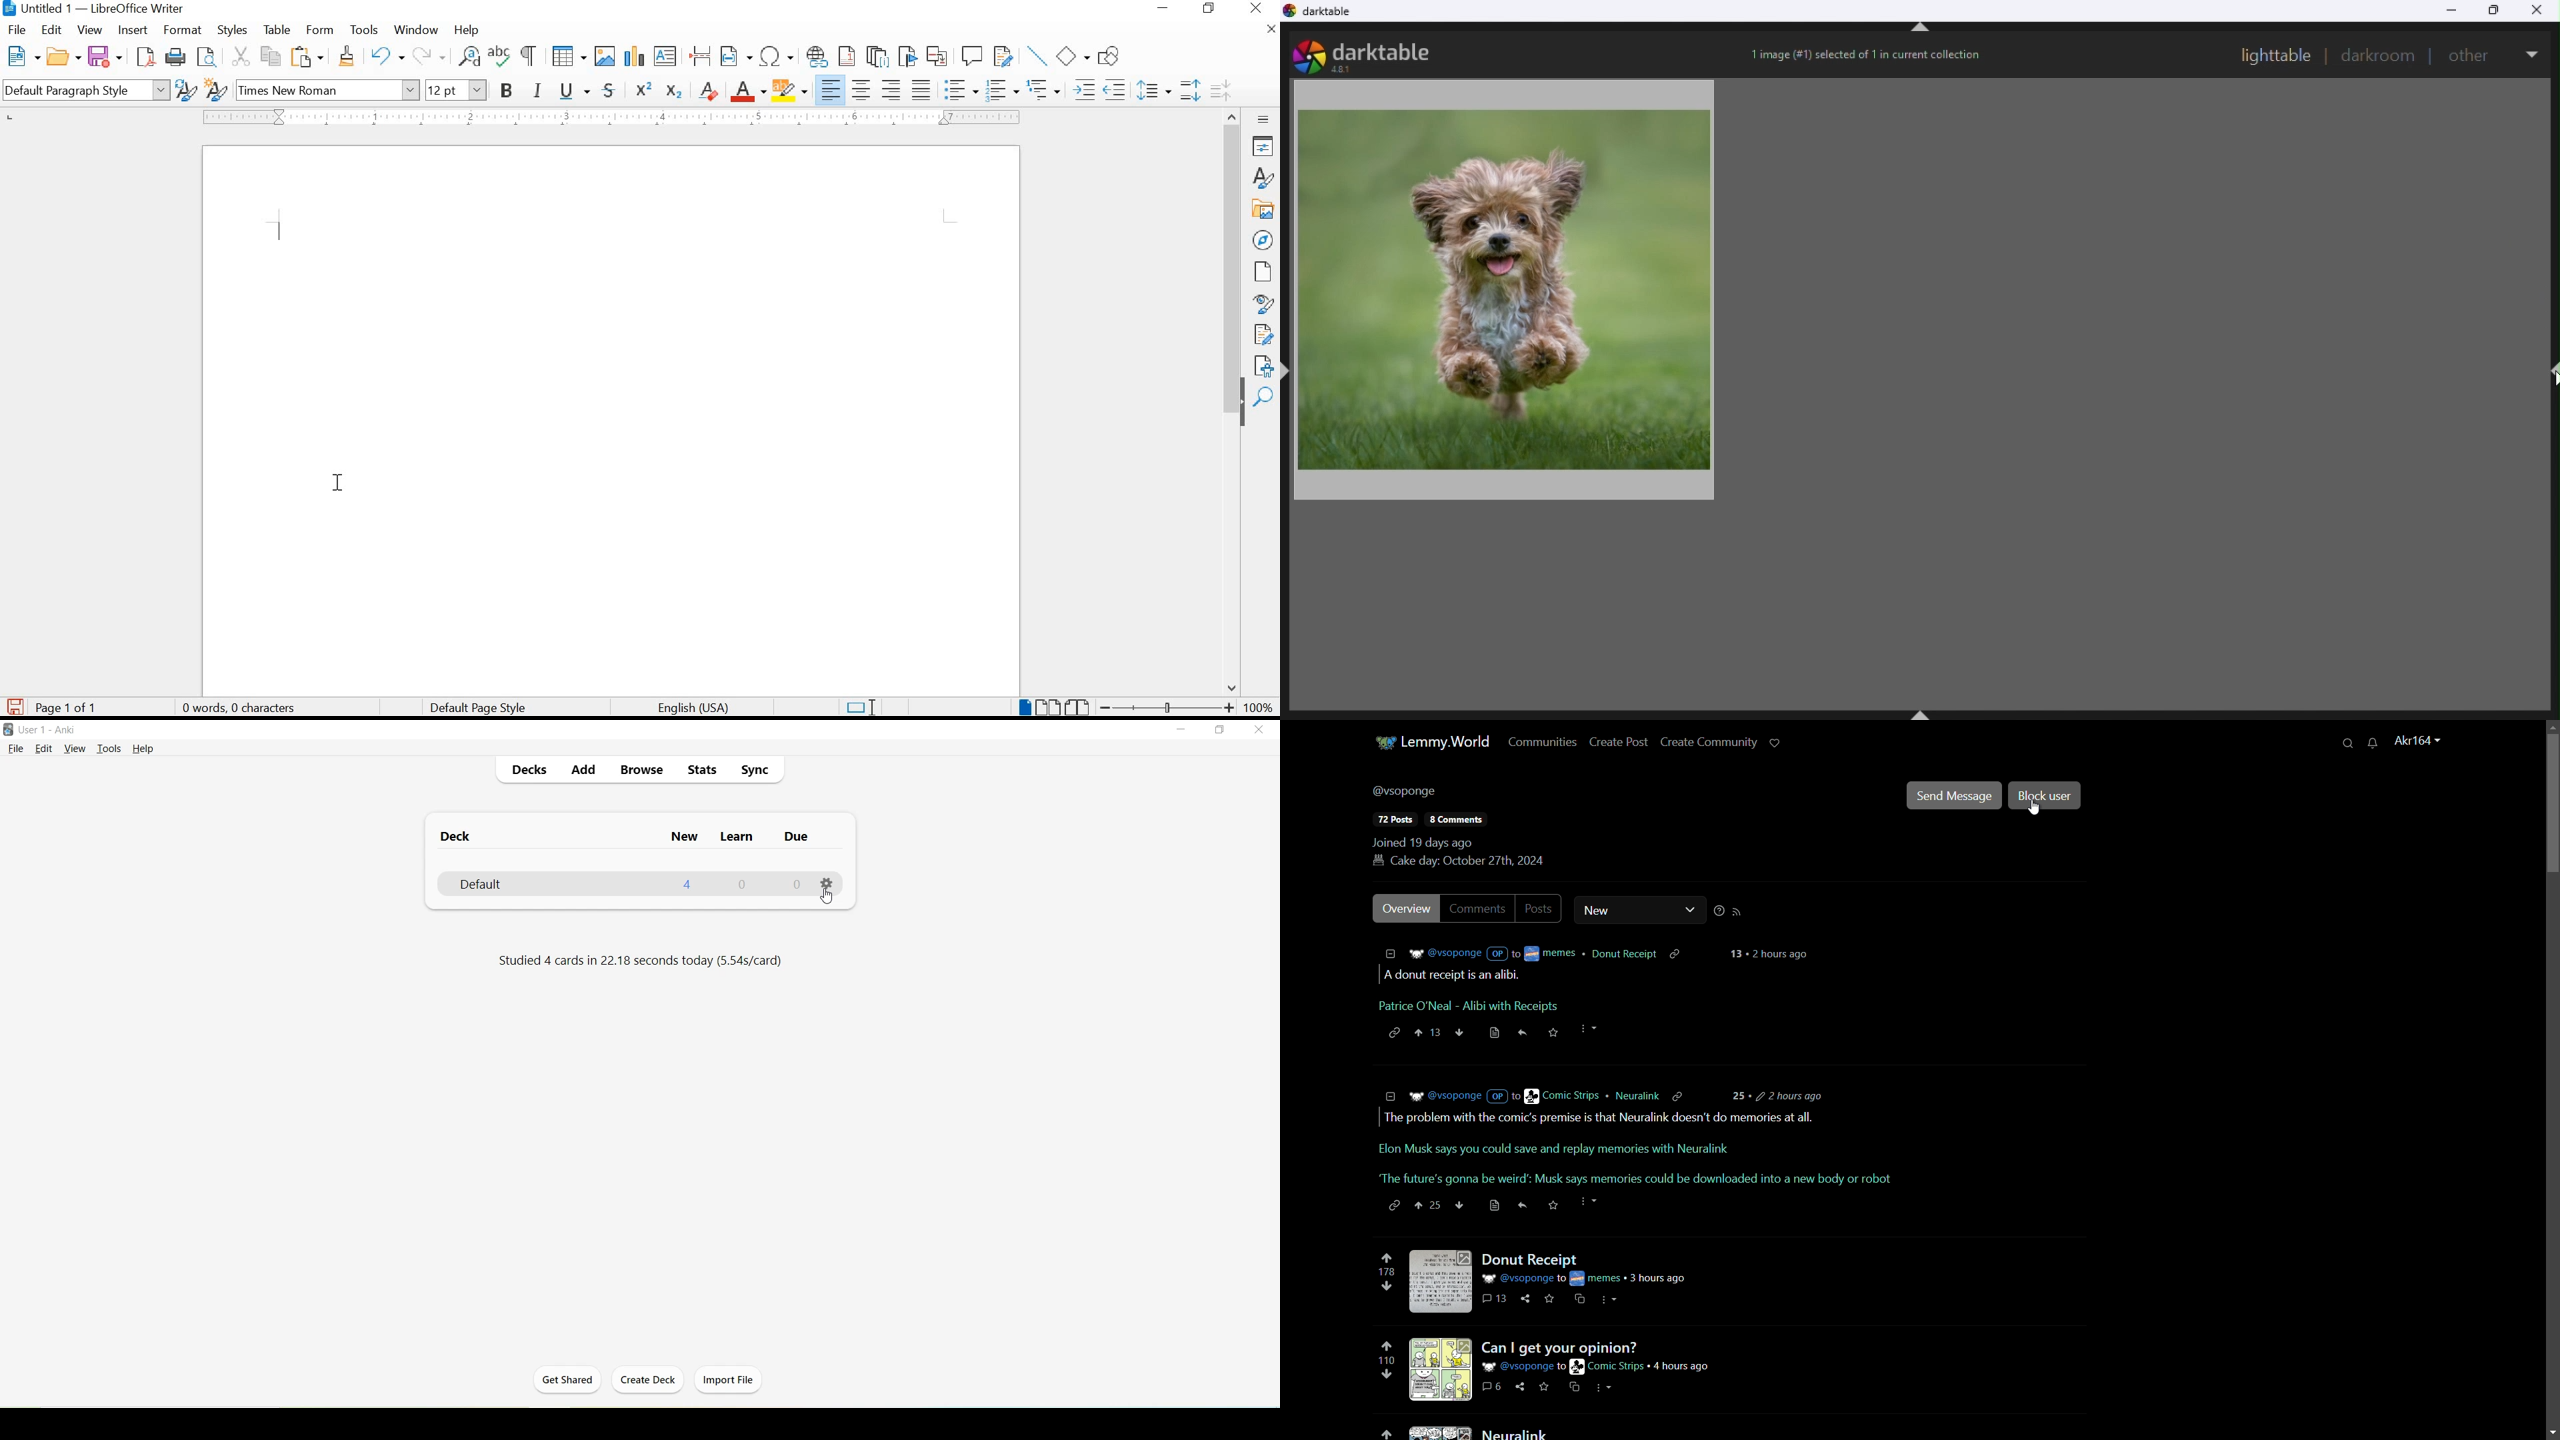 This screenshot has height=1456, width=2576. What do you see at coordinates (908, 57) in the screenshot?
I see `INSERT BOOKMARK` at bounding box center [908, 57].